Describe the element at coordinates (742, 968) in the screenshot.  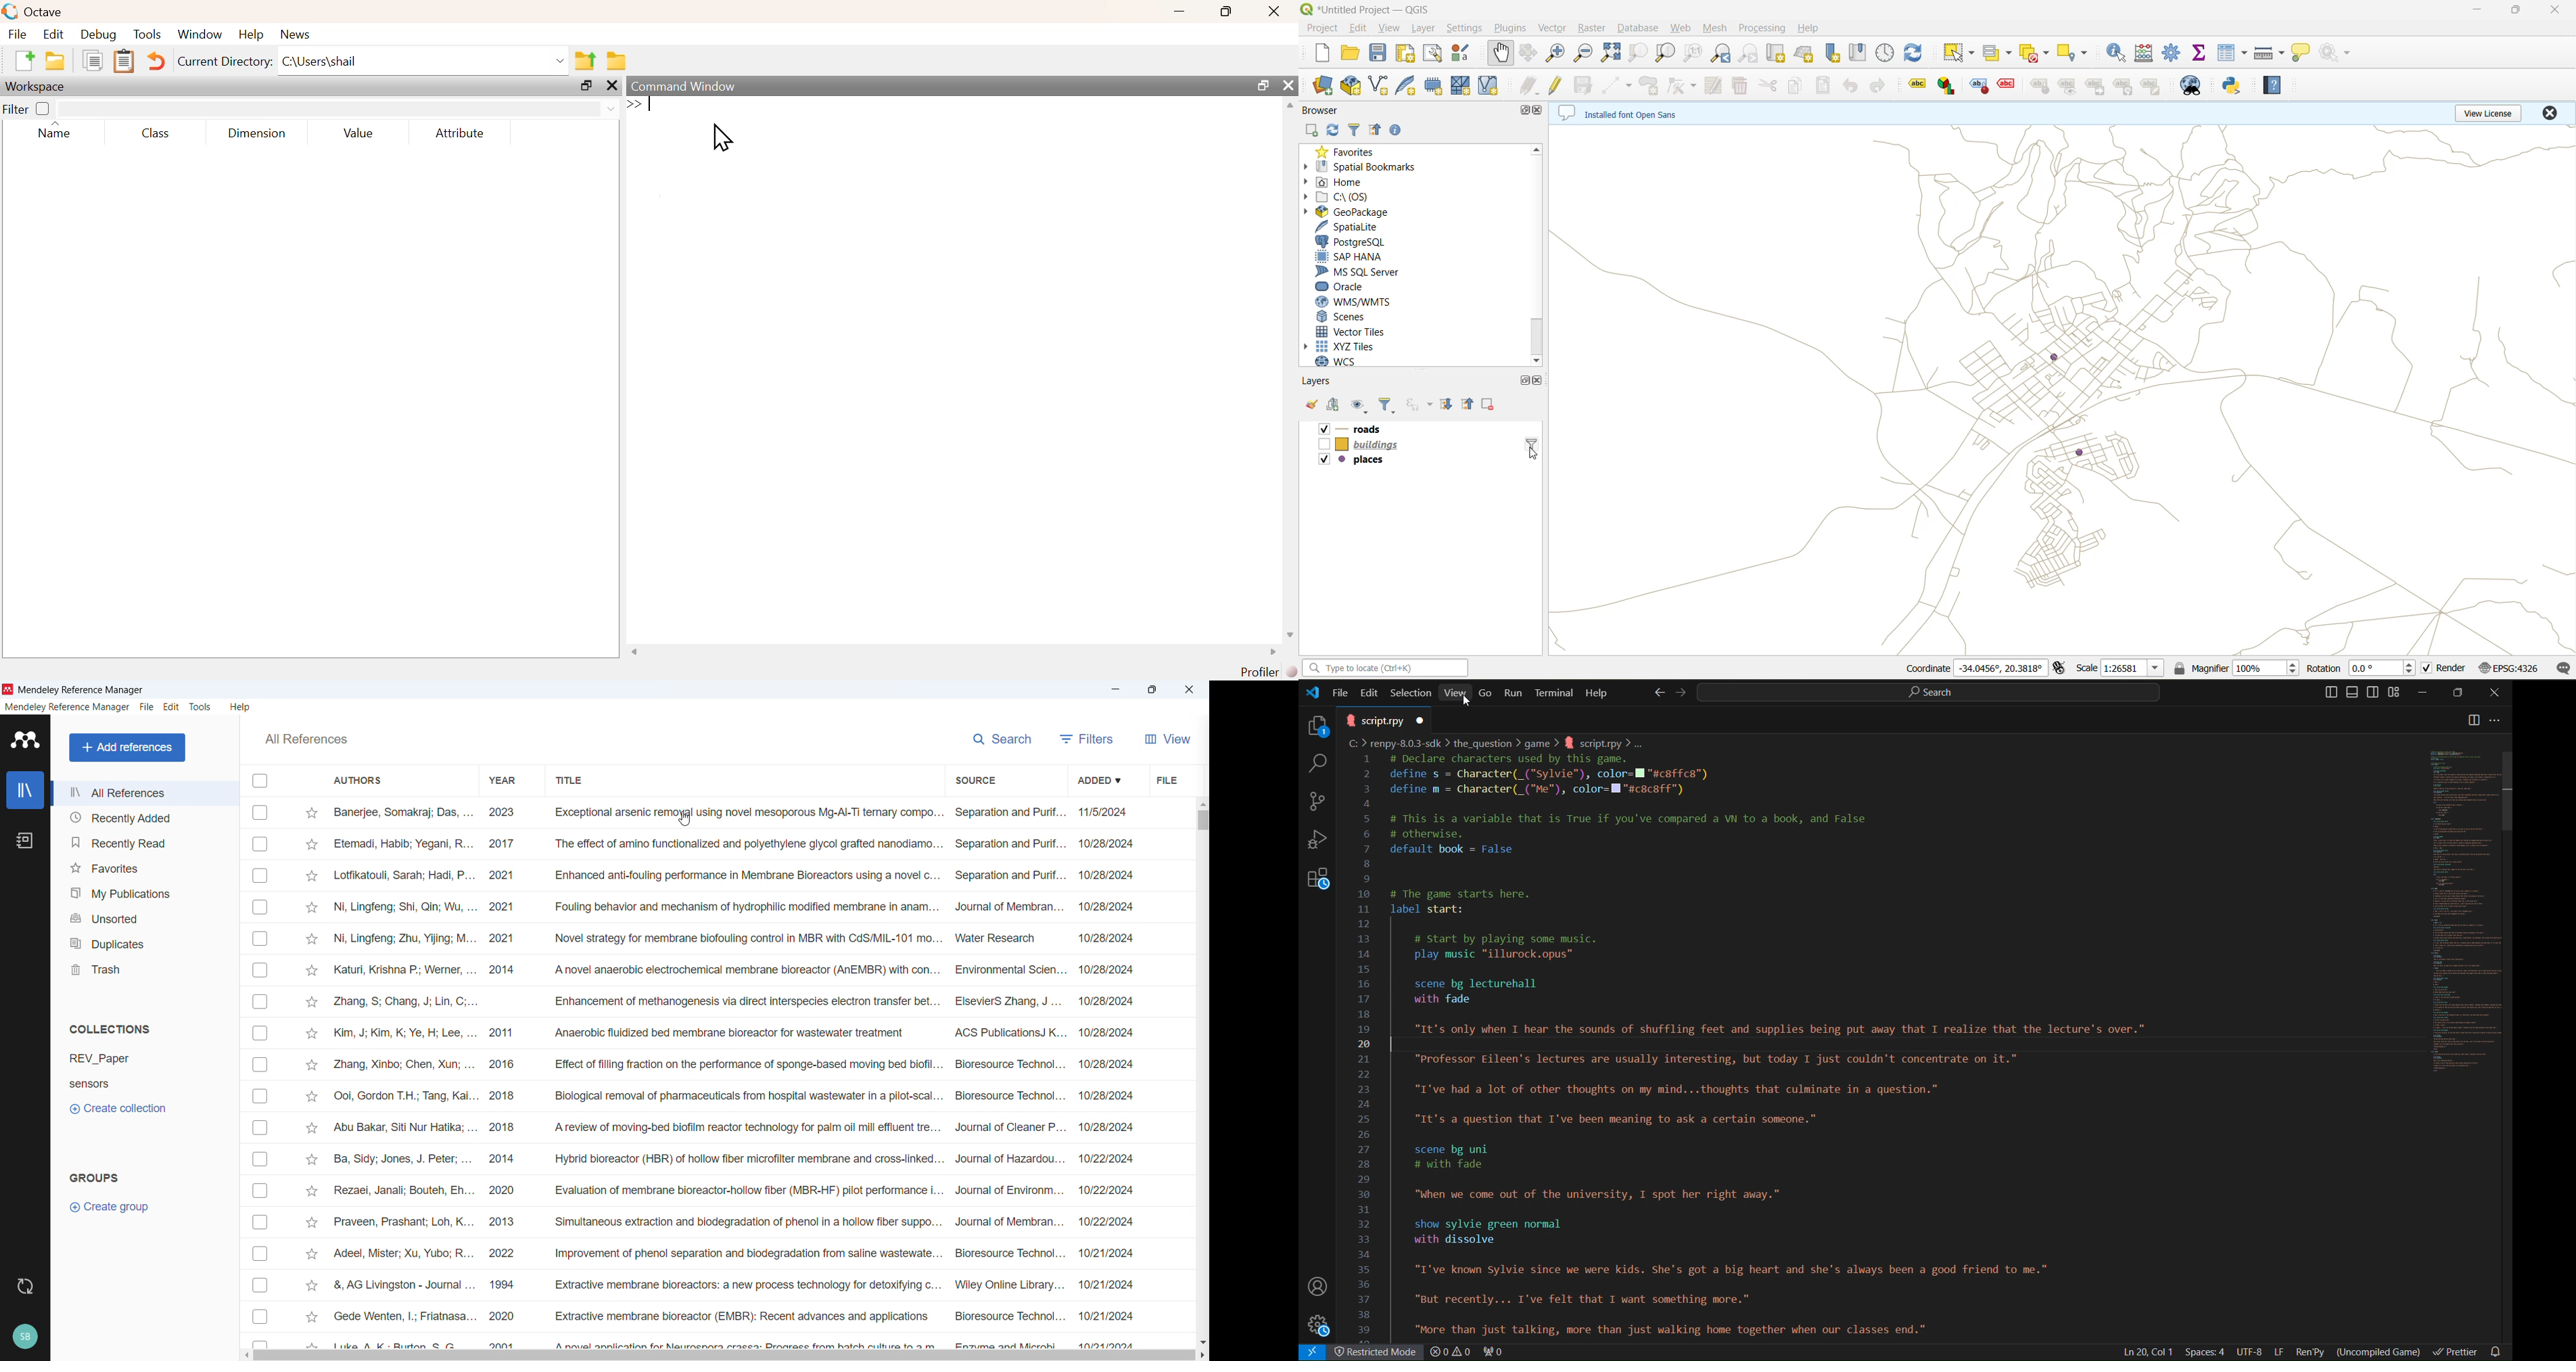
I see `a novel anaerobic electrochemical membrane bioreactor with con` at that location.